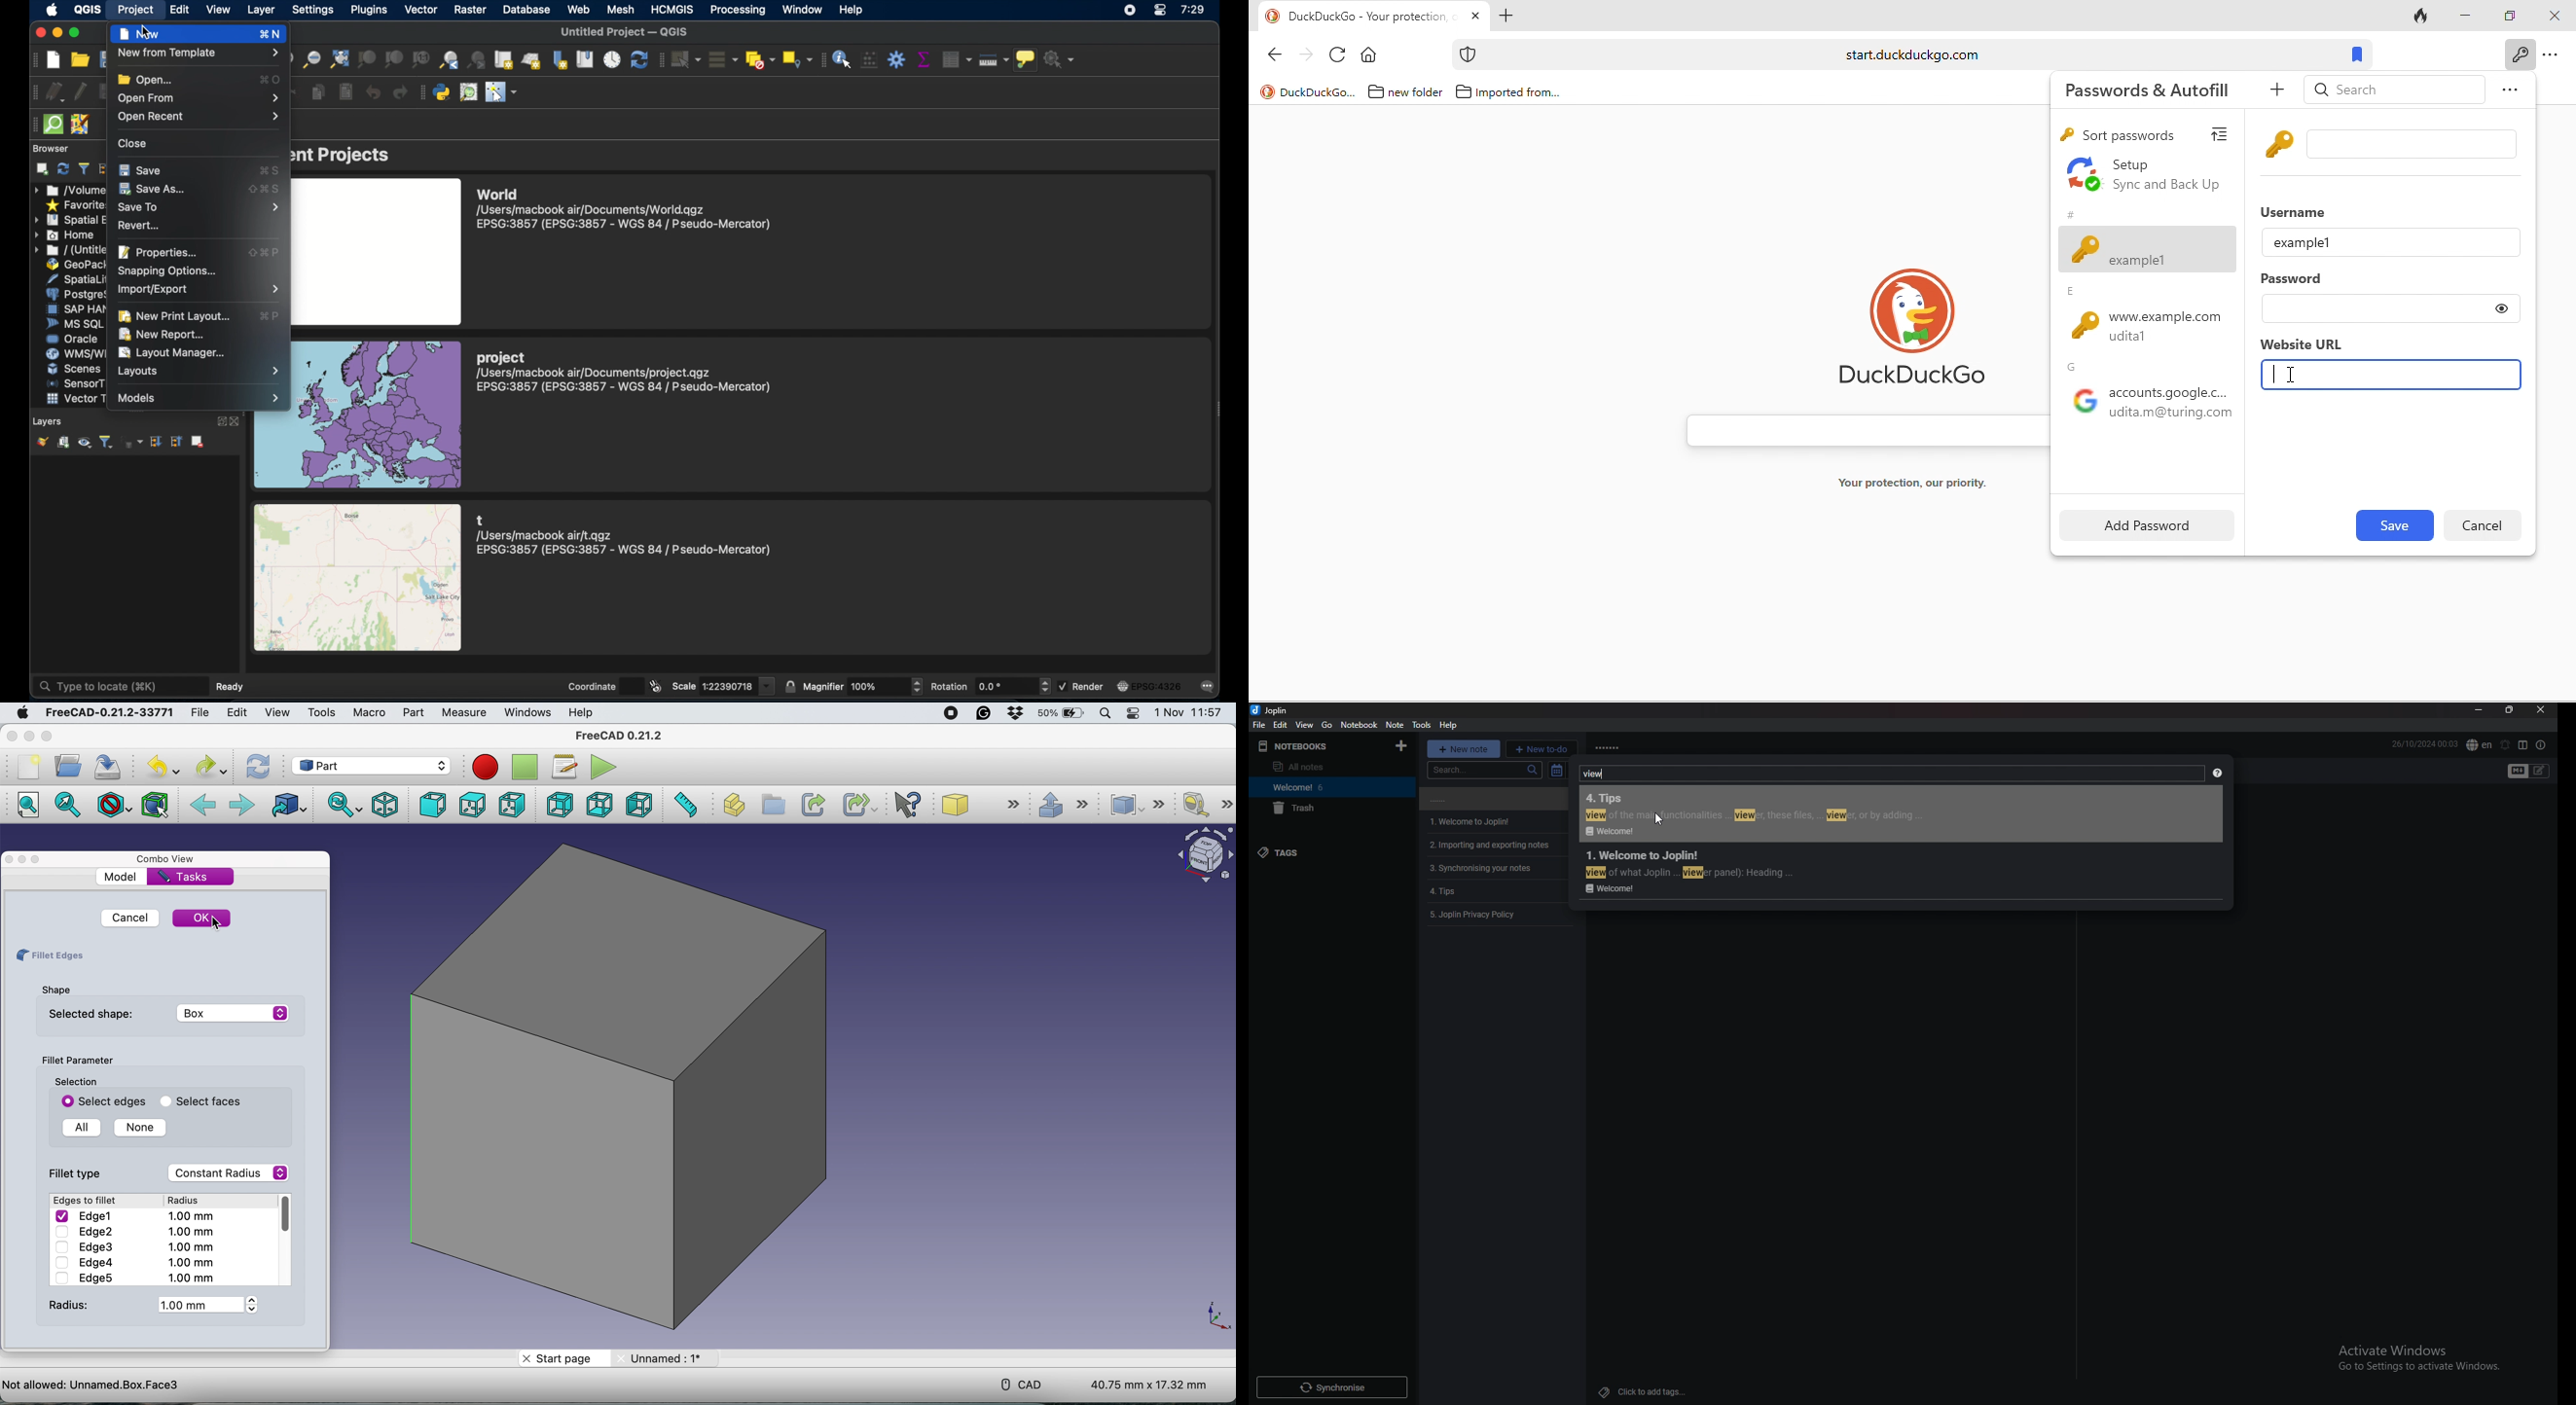  Describe the element at coordinates (1063, 686) in the screenshot. I see `checked checkbox` at that location.